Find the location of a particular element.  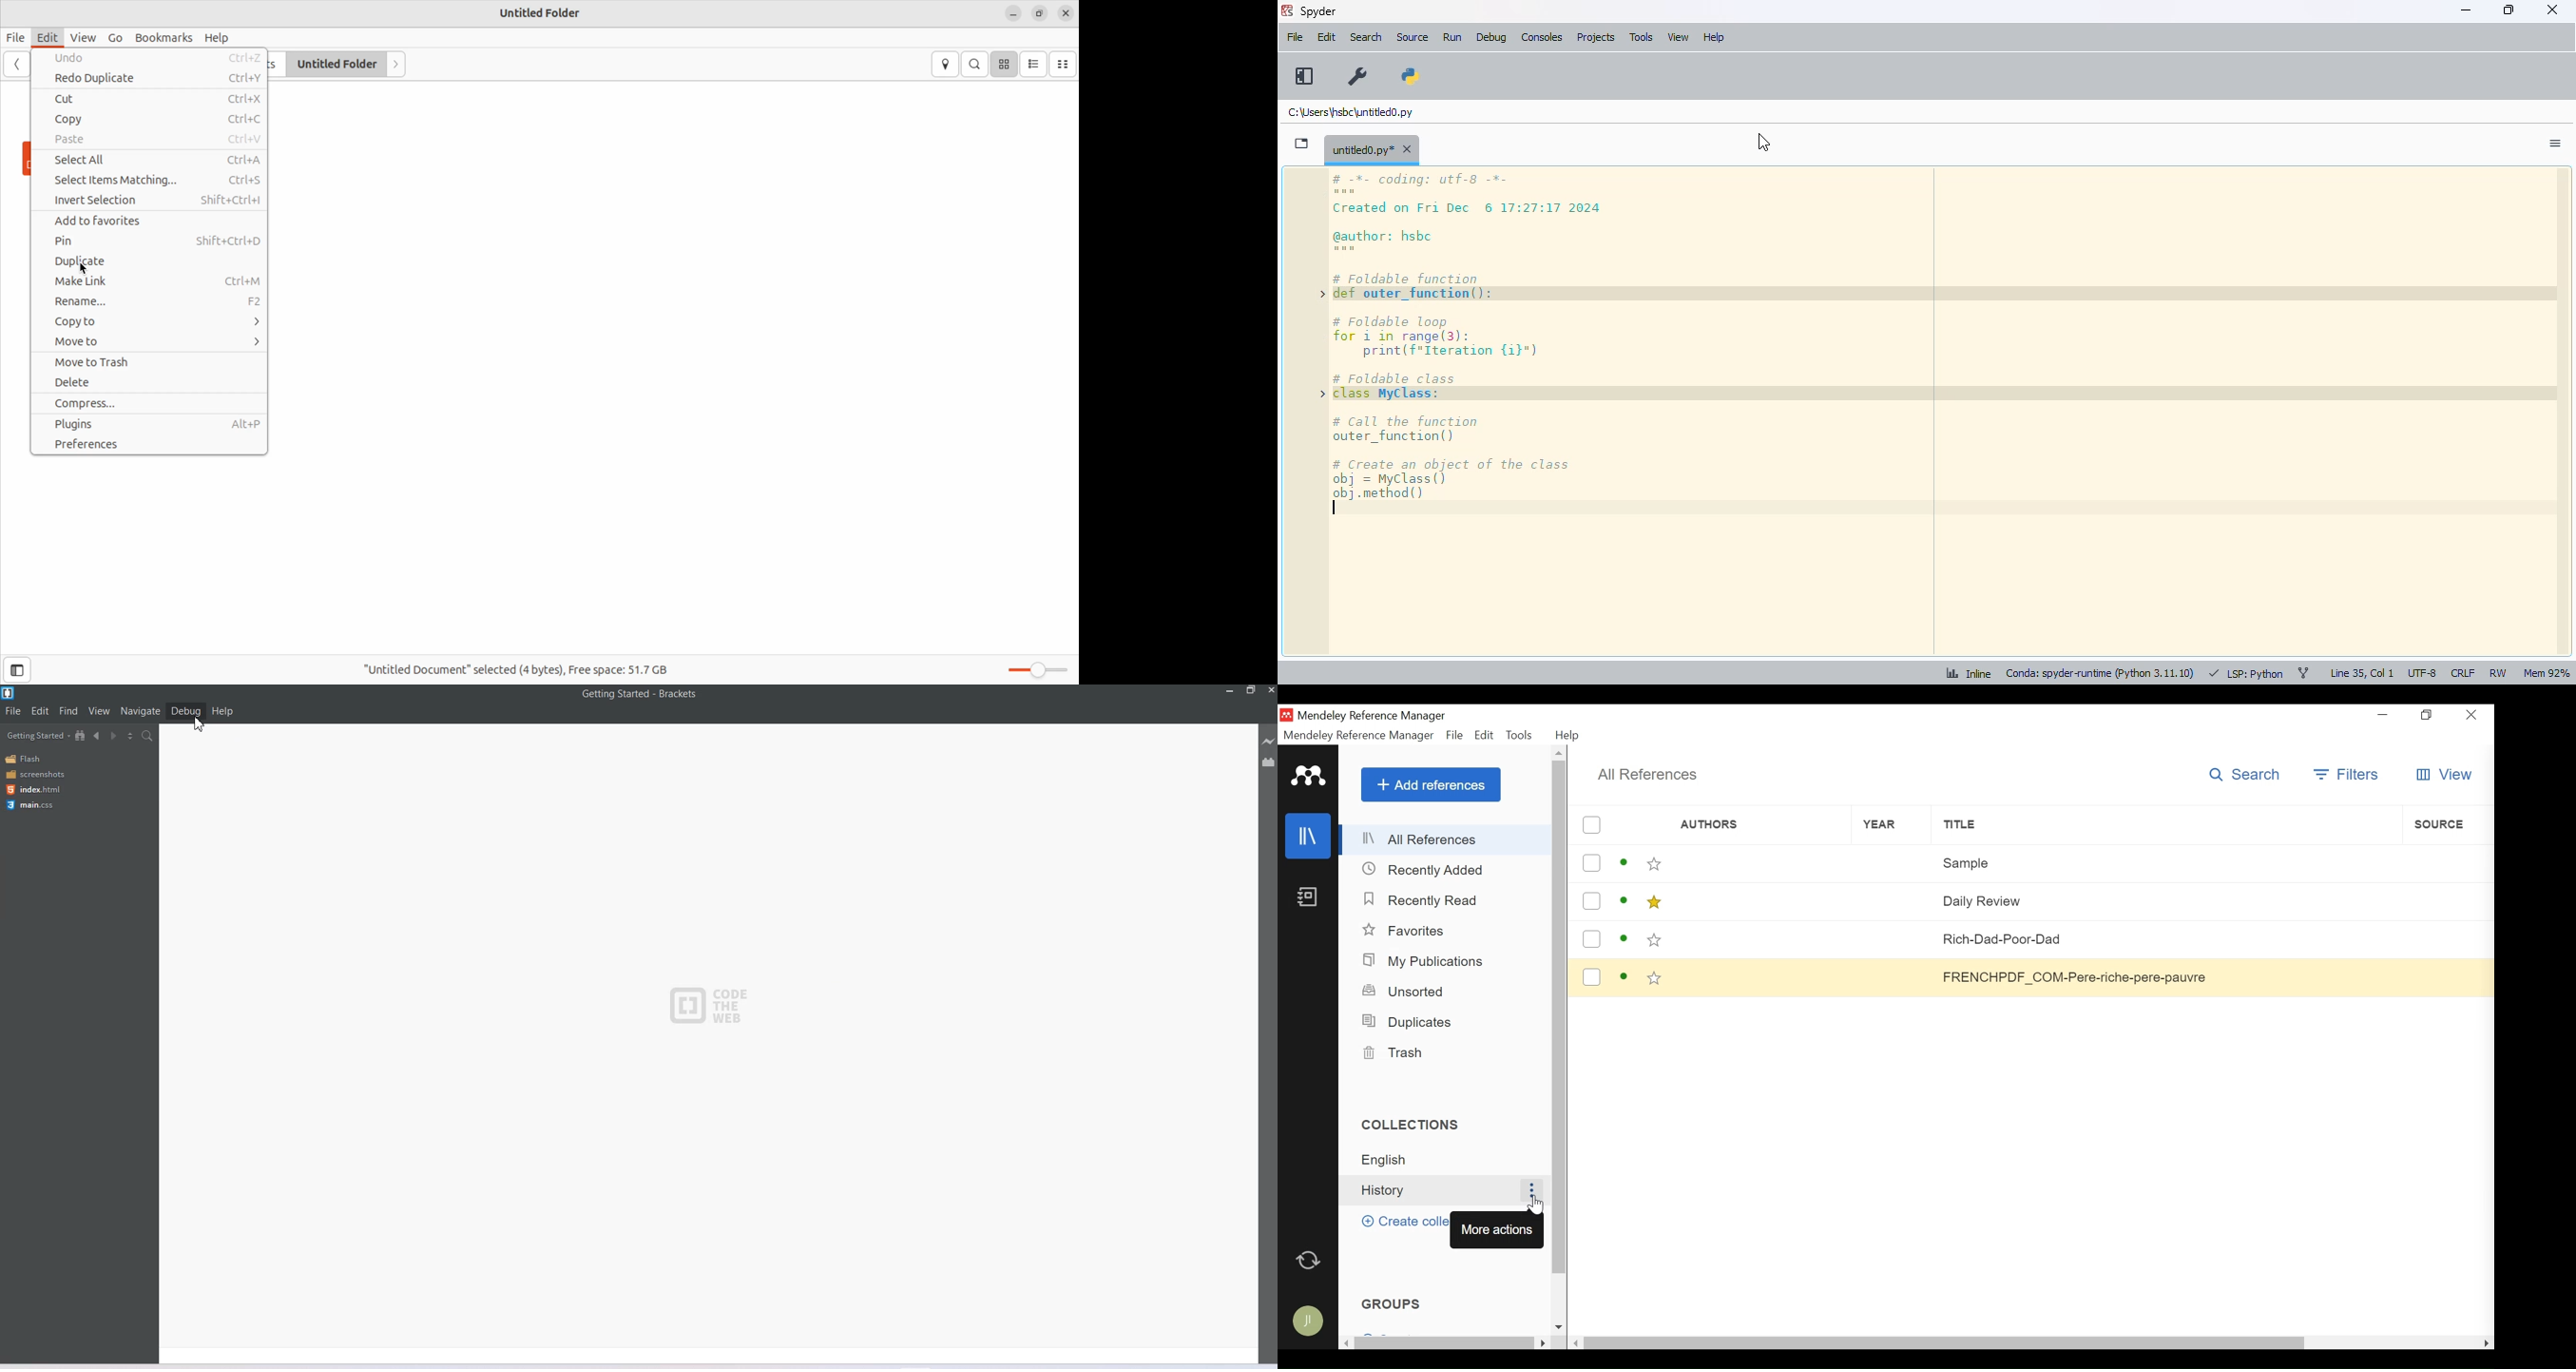

Unsorted is located at coordinates (1406, 990).